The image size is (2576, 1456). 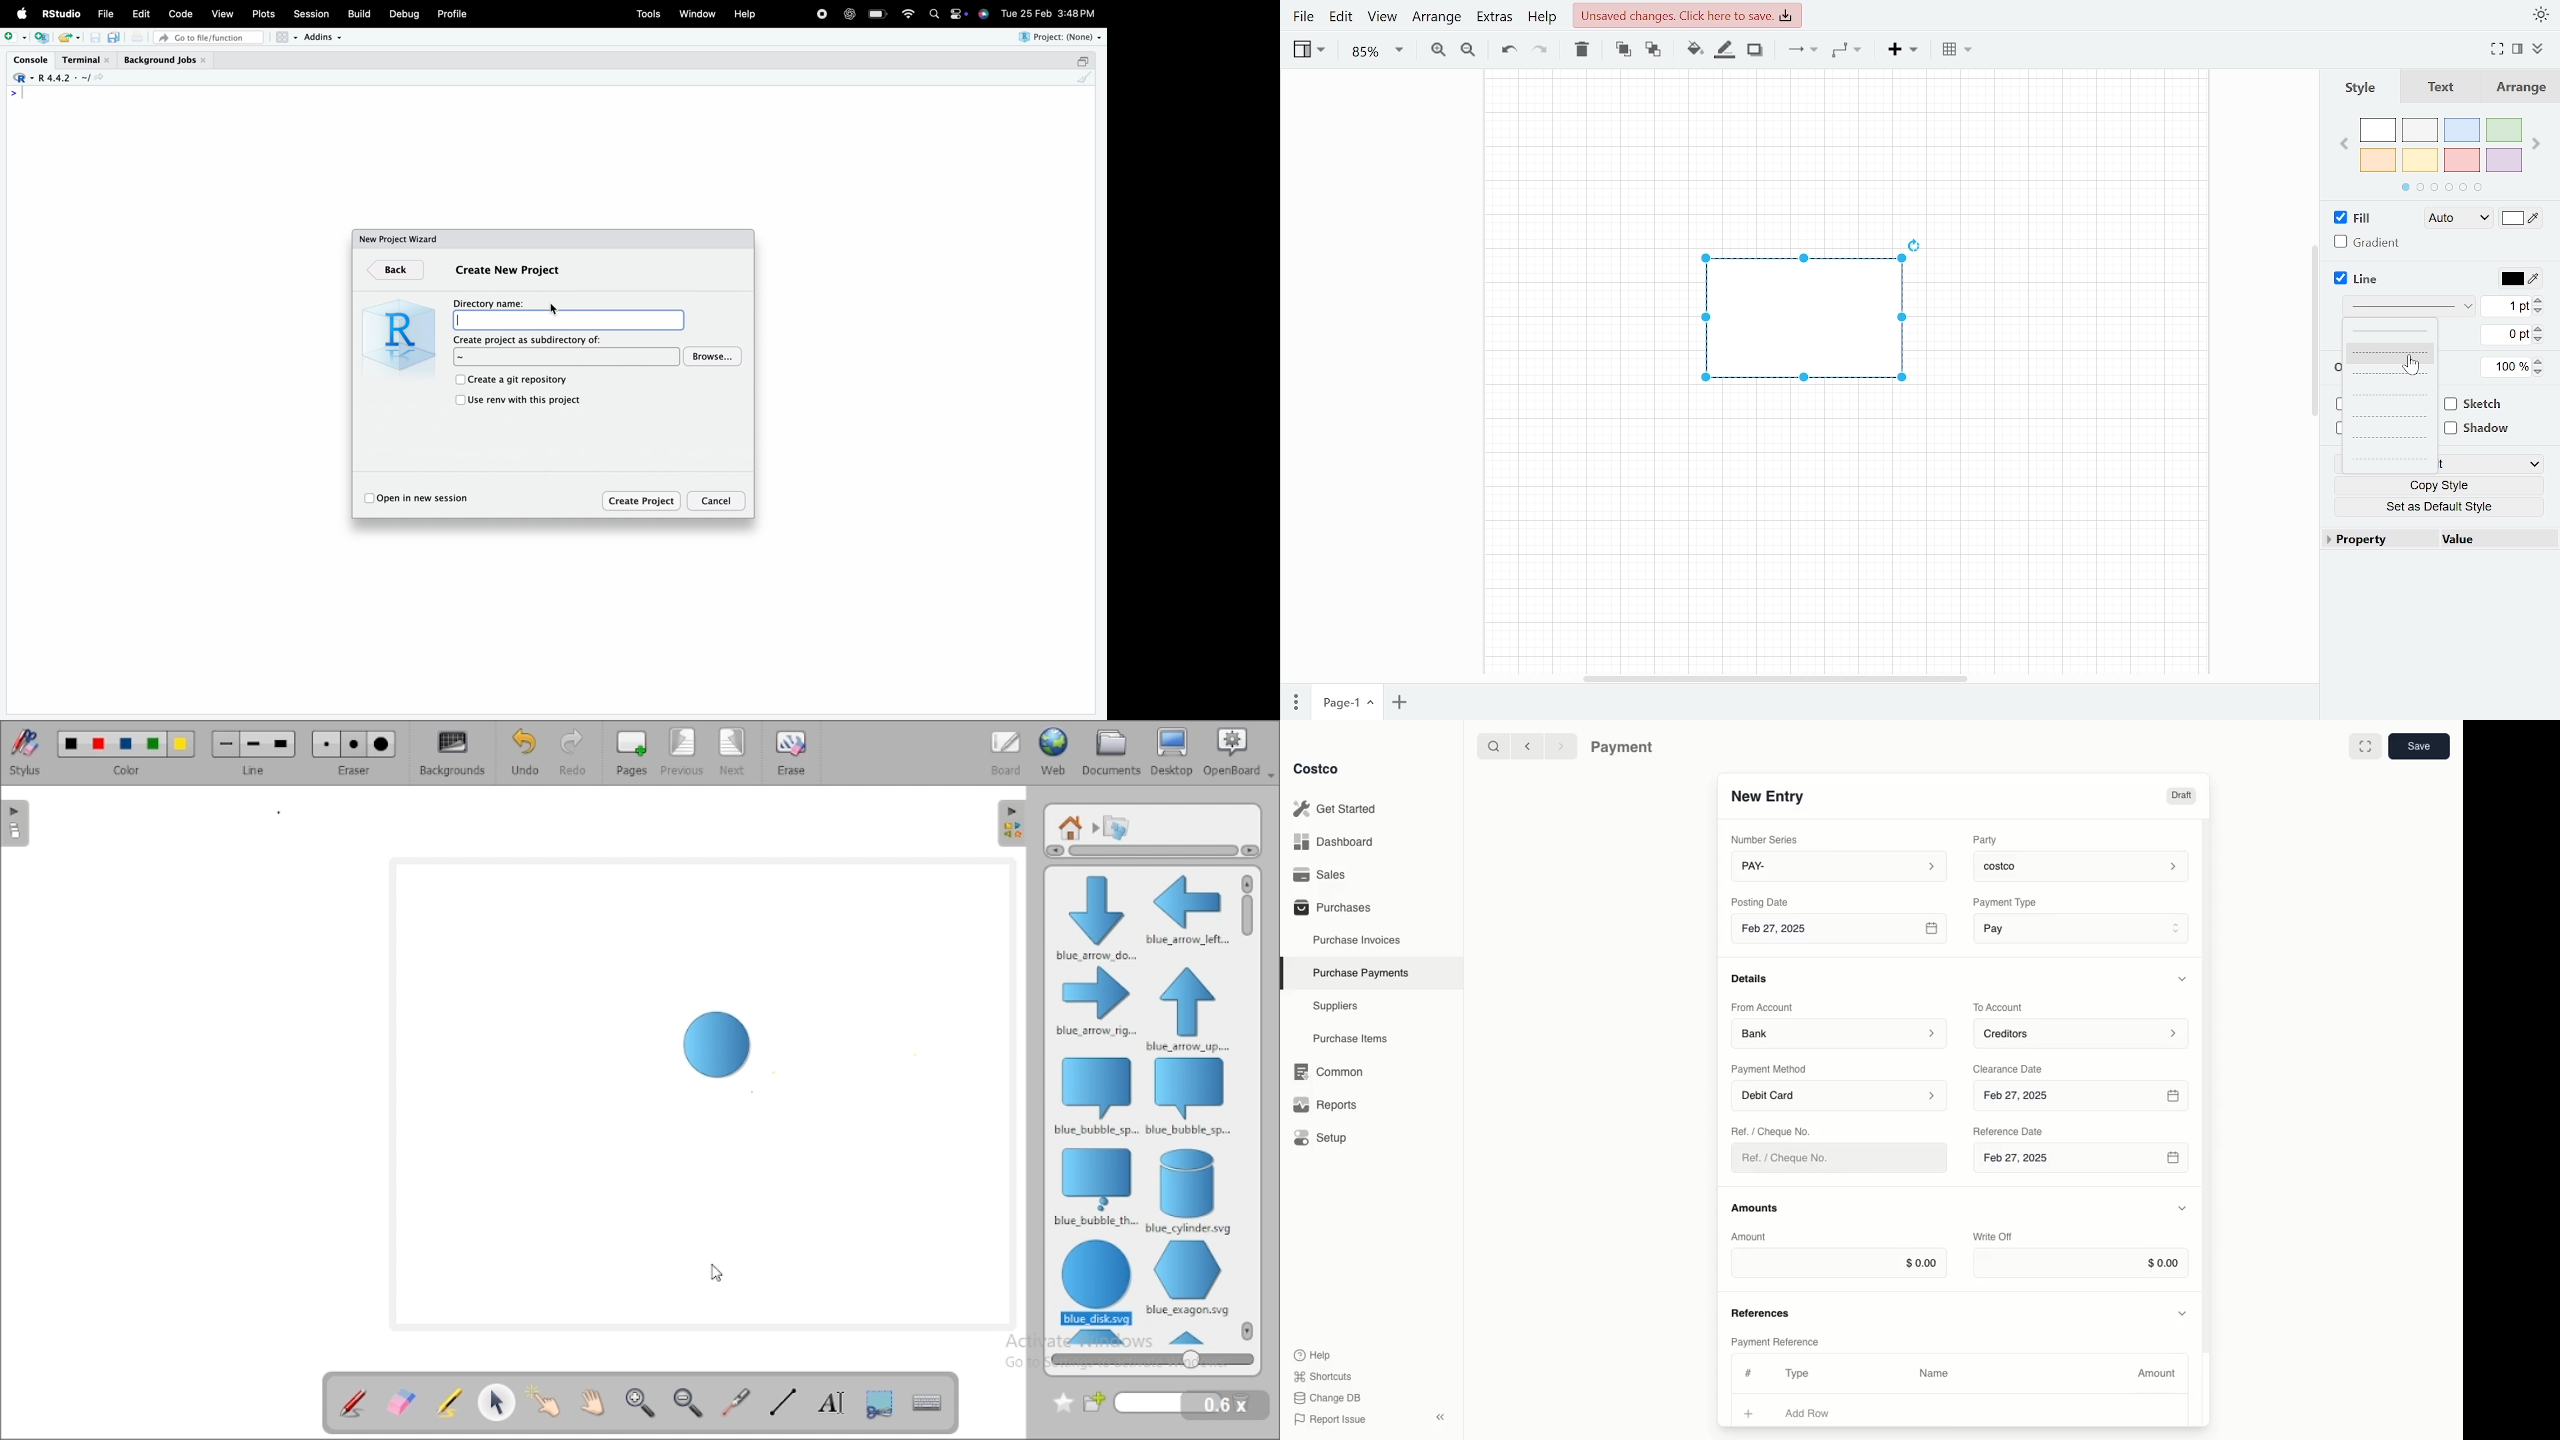 I want to click on #, so click(x=1746, y=1371).